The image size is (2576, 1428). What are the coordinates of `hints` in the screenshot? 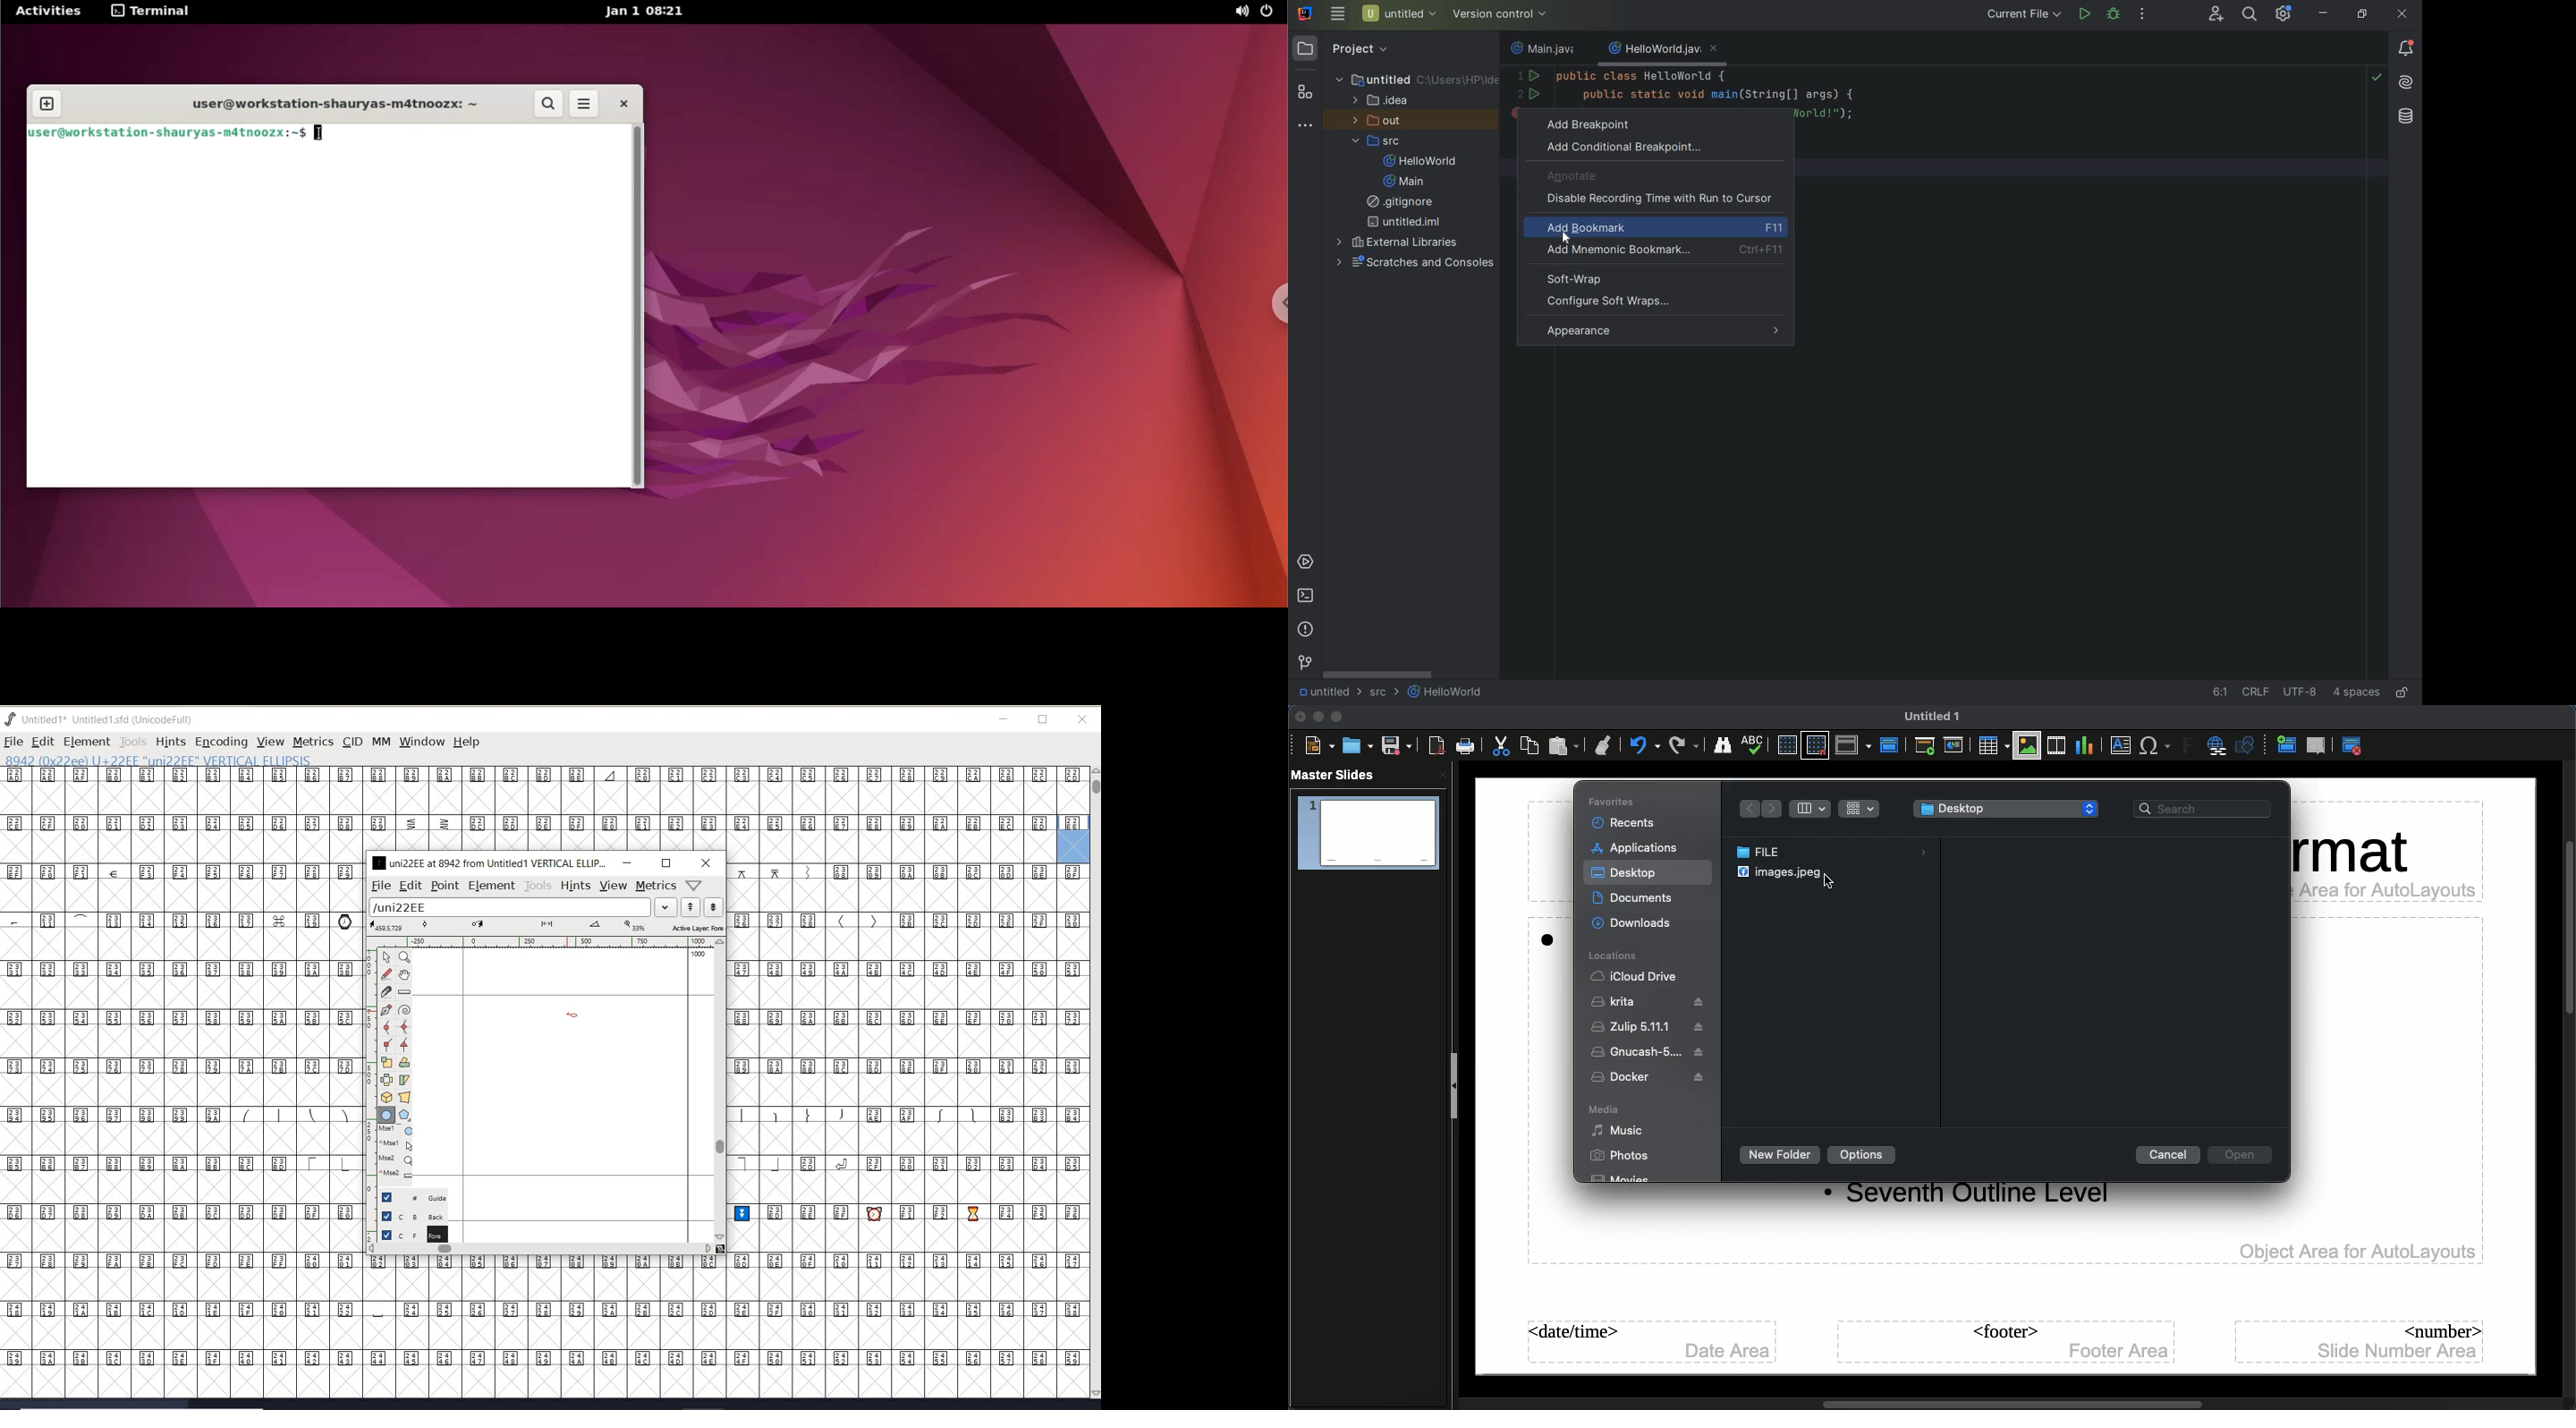 It's located at (575, 886).